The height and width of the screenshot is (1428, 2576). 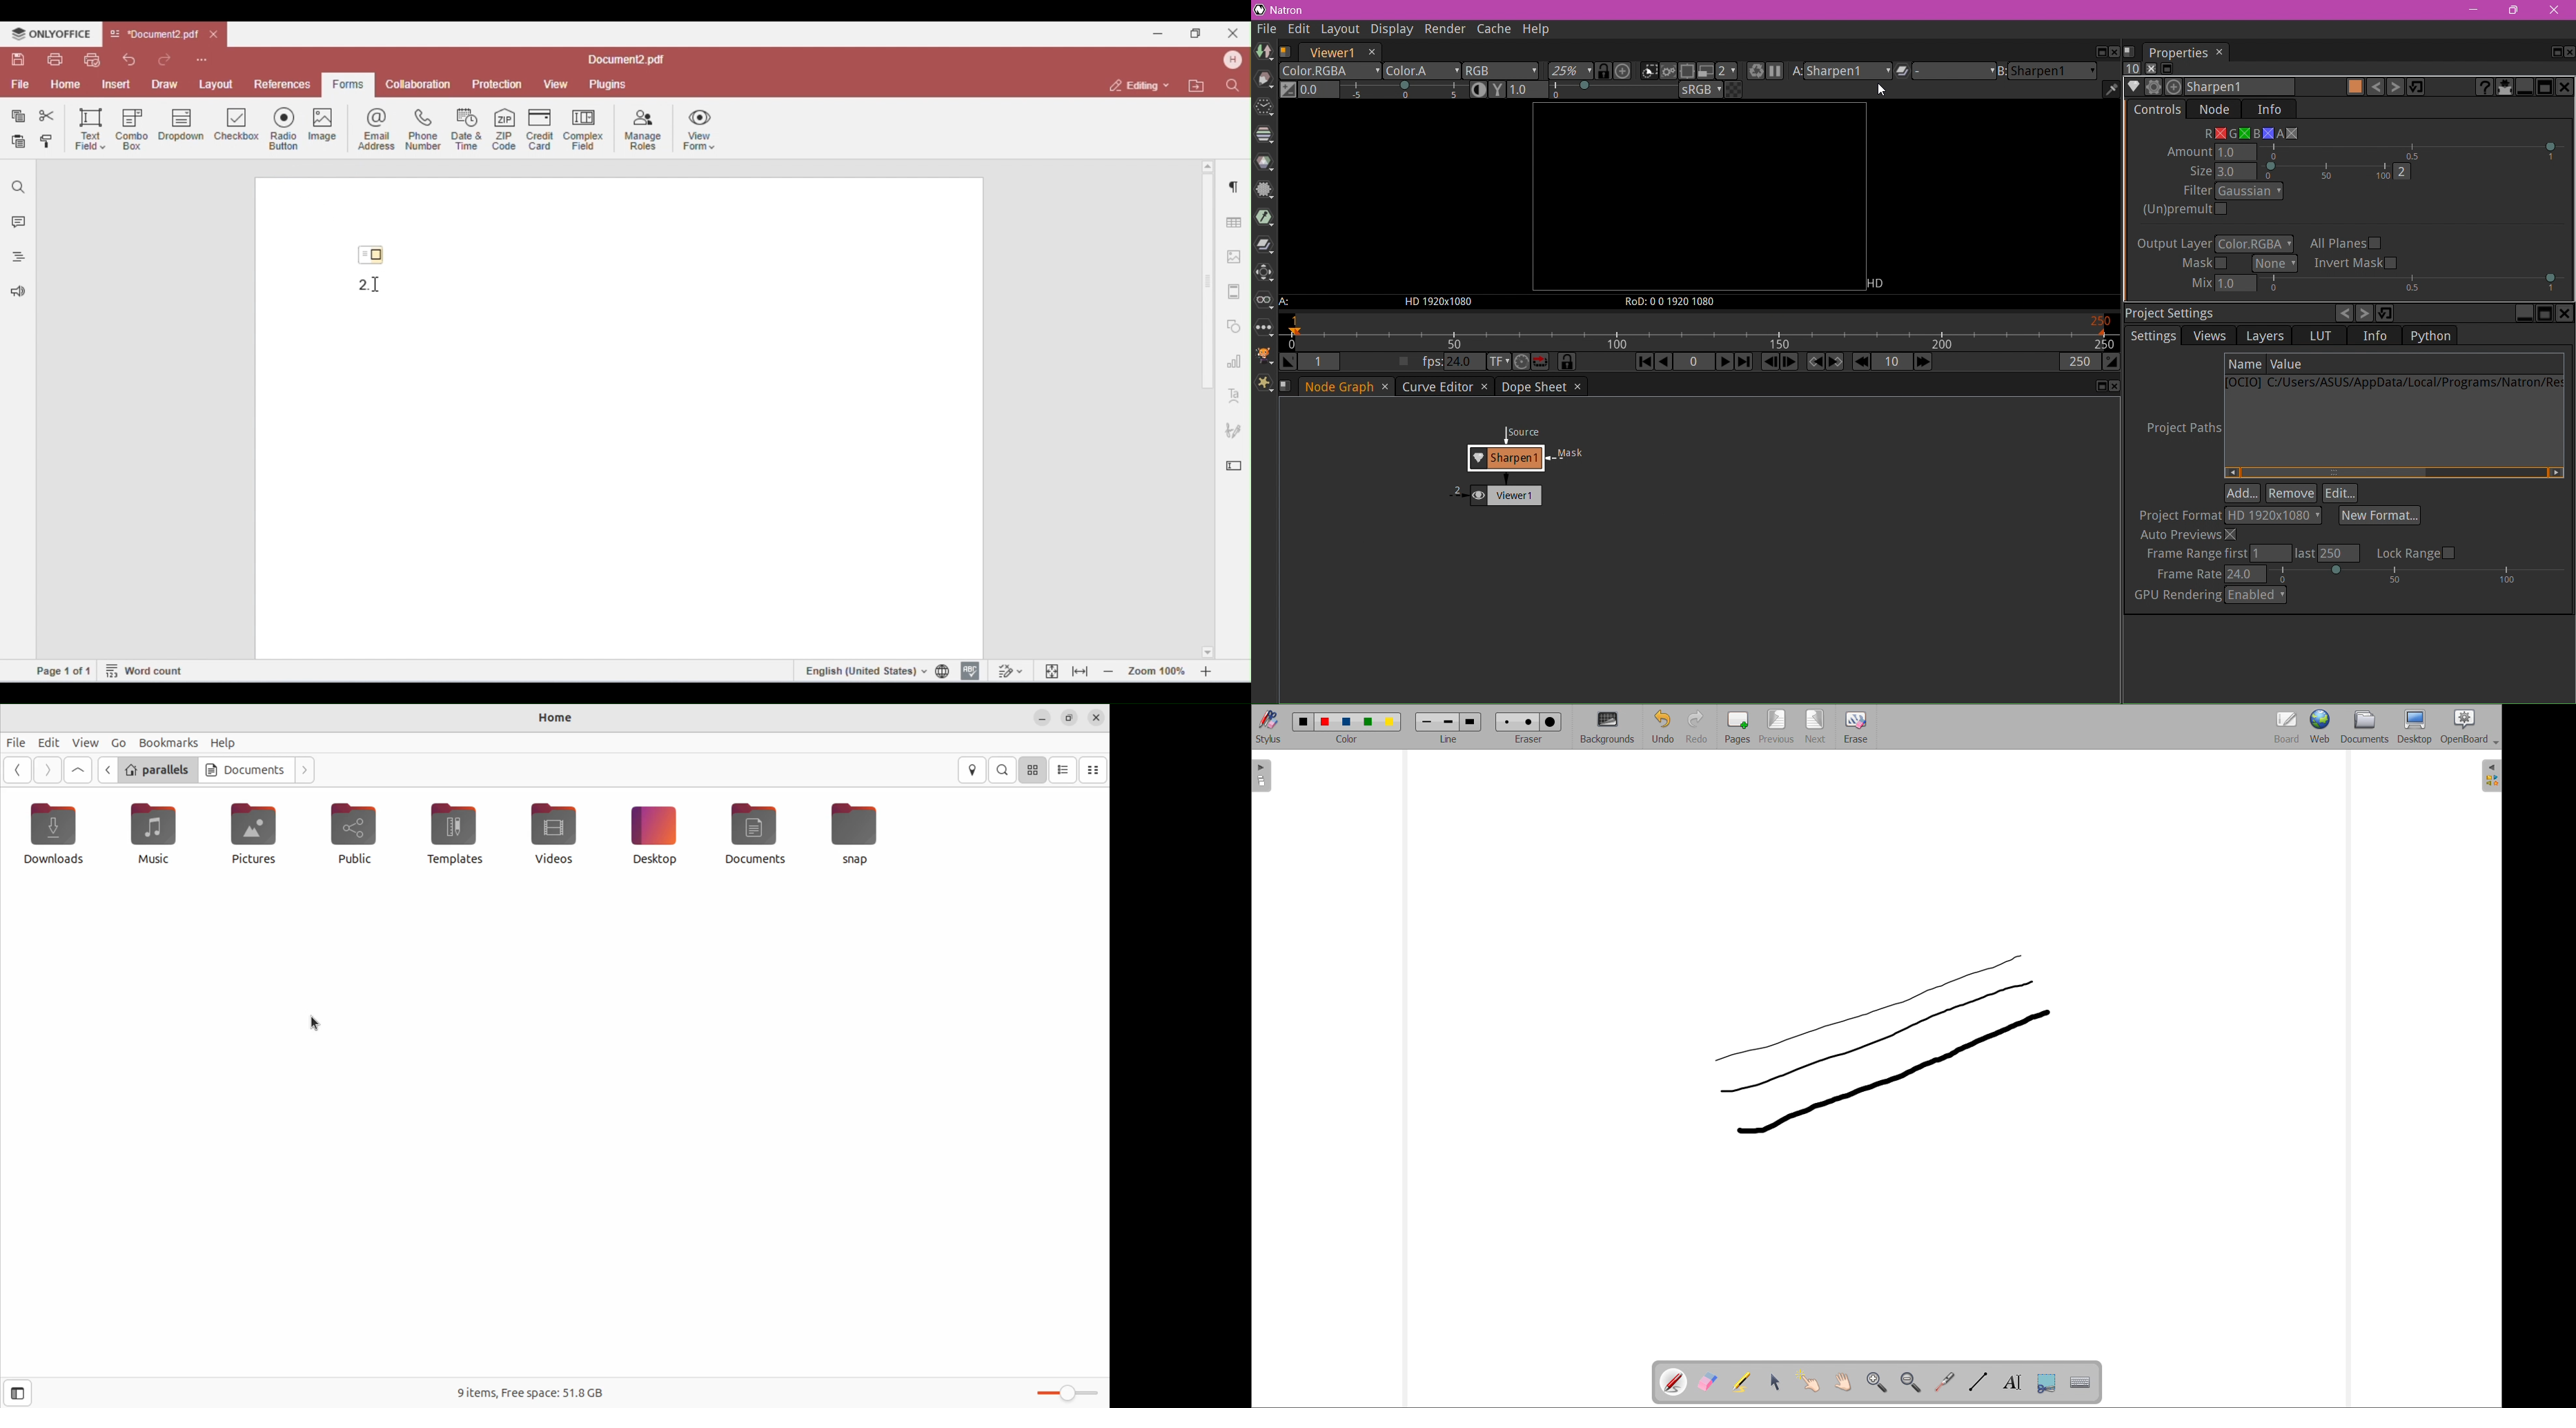 I want to click on Play backward, so click(x=1665, y=364).